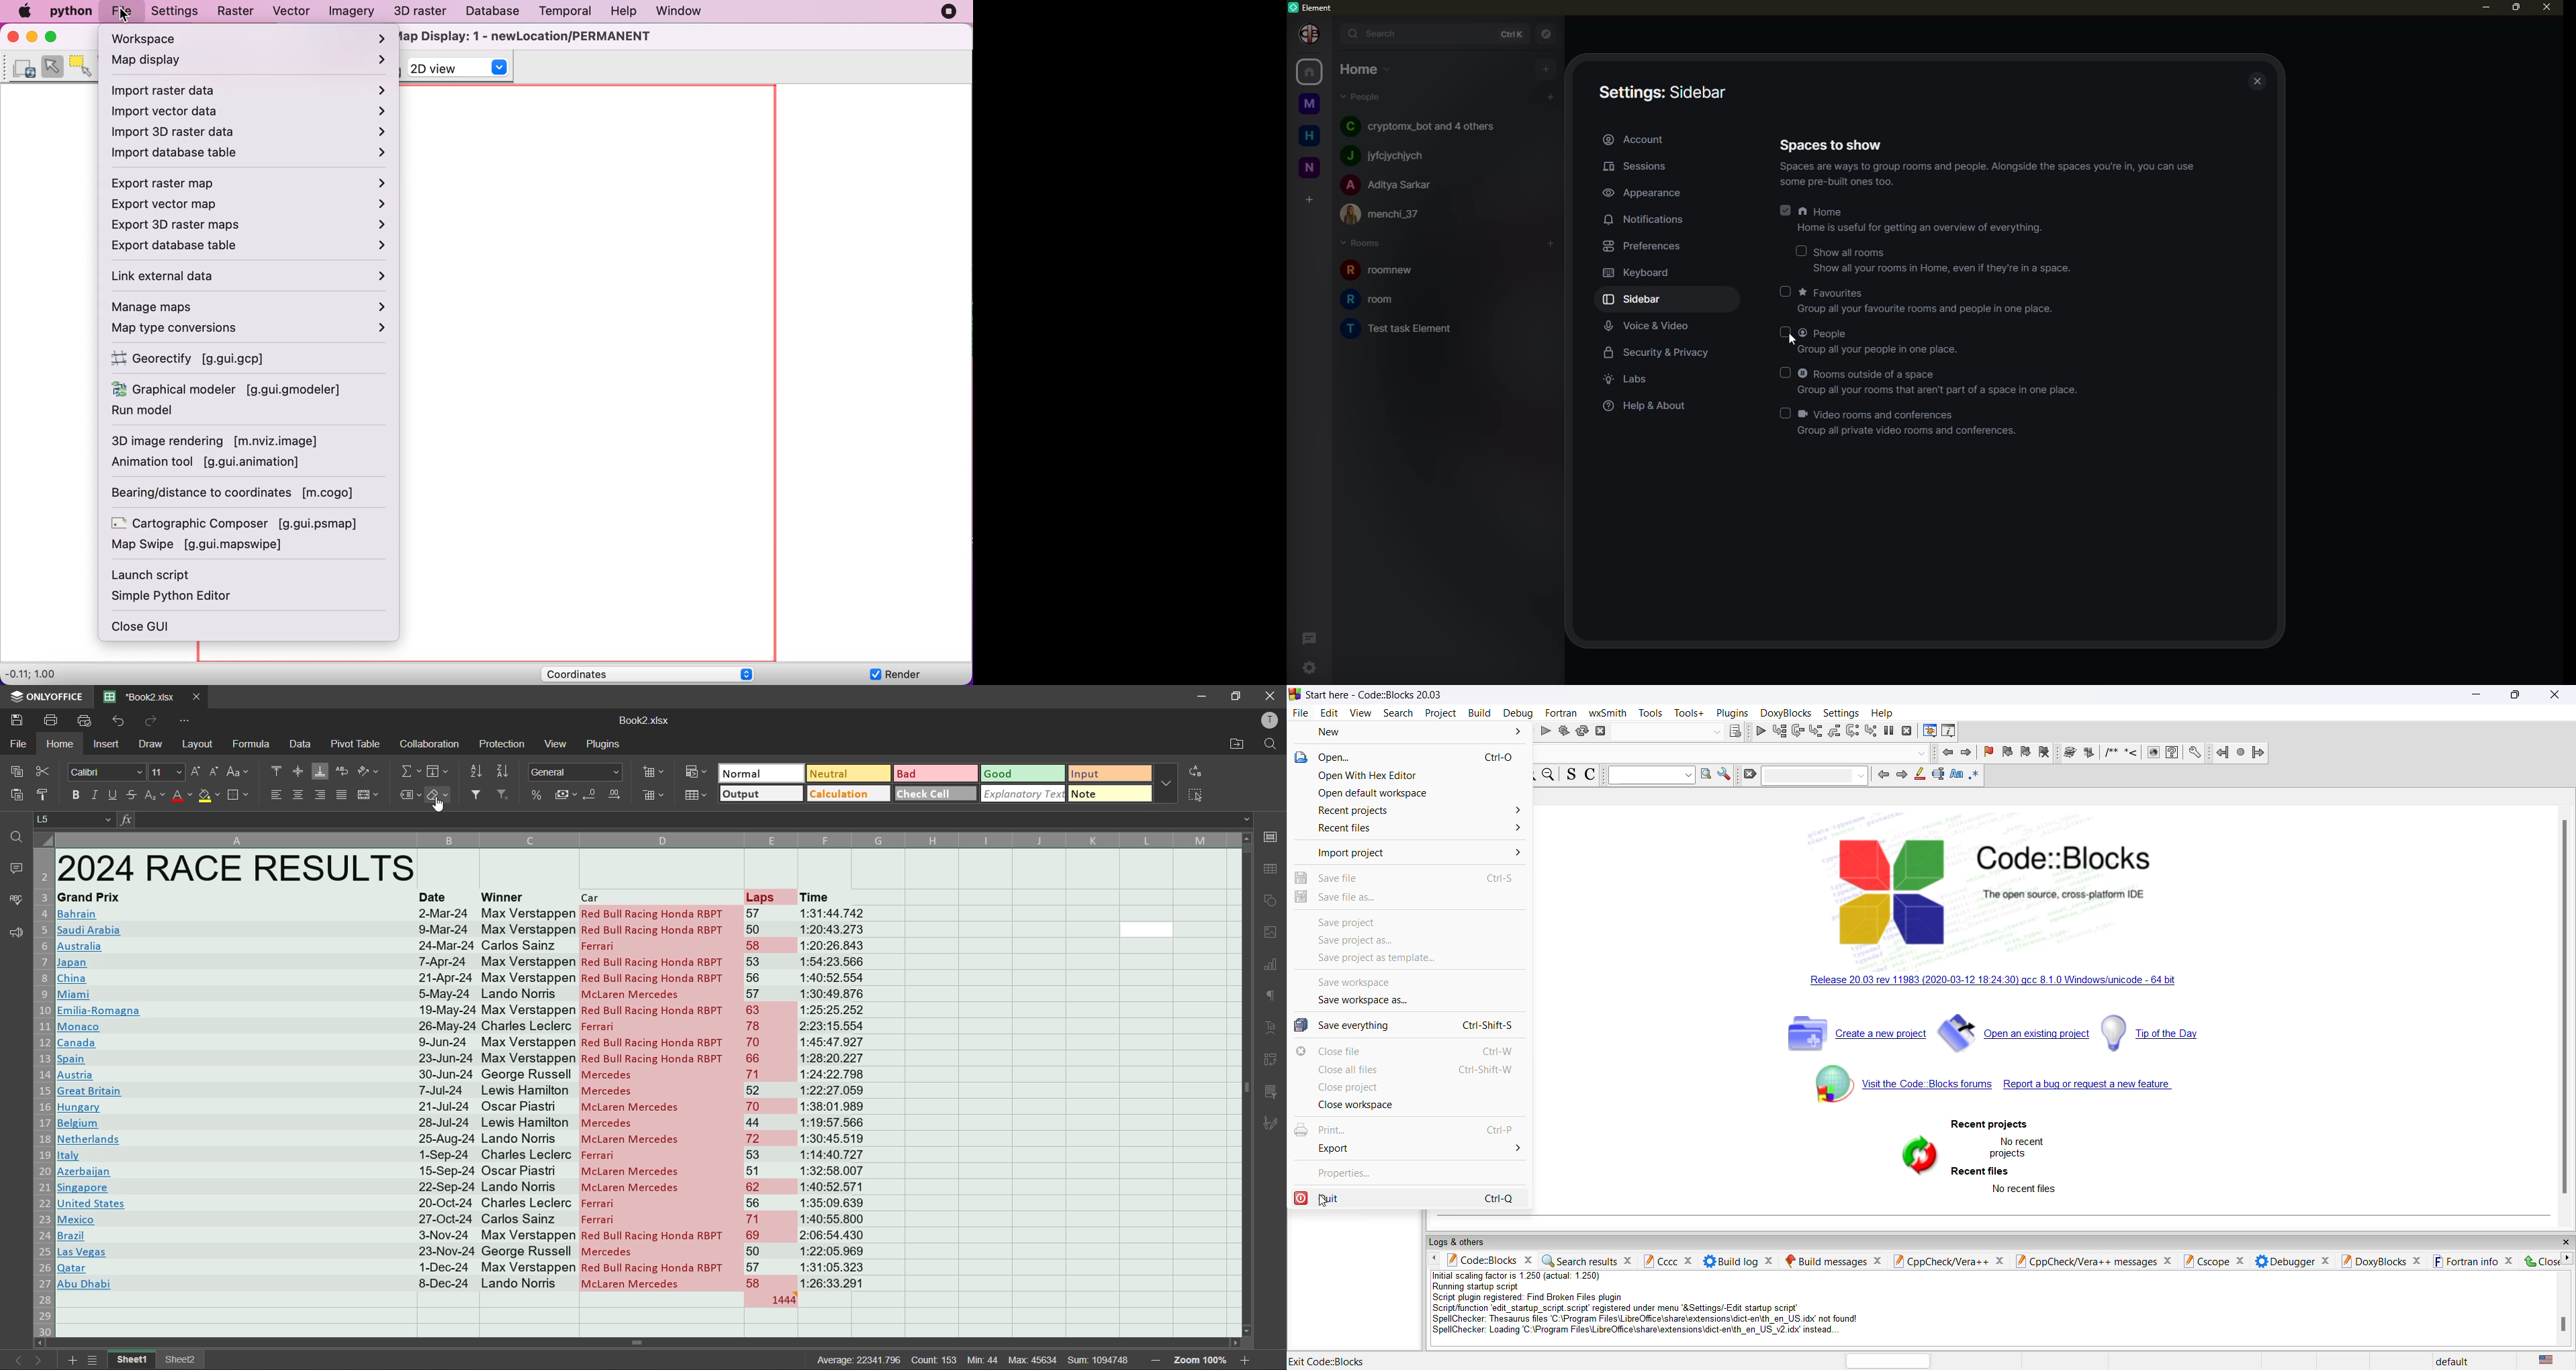  What do you see at coordinates (1349, 879) in the screenshot?
I see `Save file` at bounding box center [1349, 879].